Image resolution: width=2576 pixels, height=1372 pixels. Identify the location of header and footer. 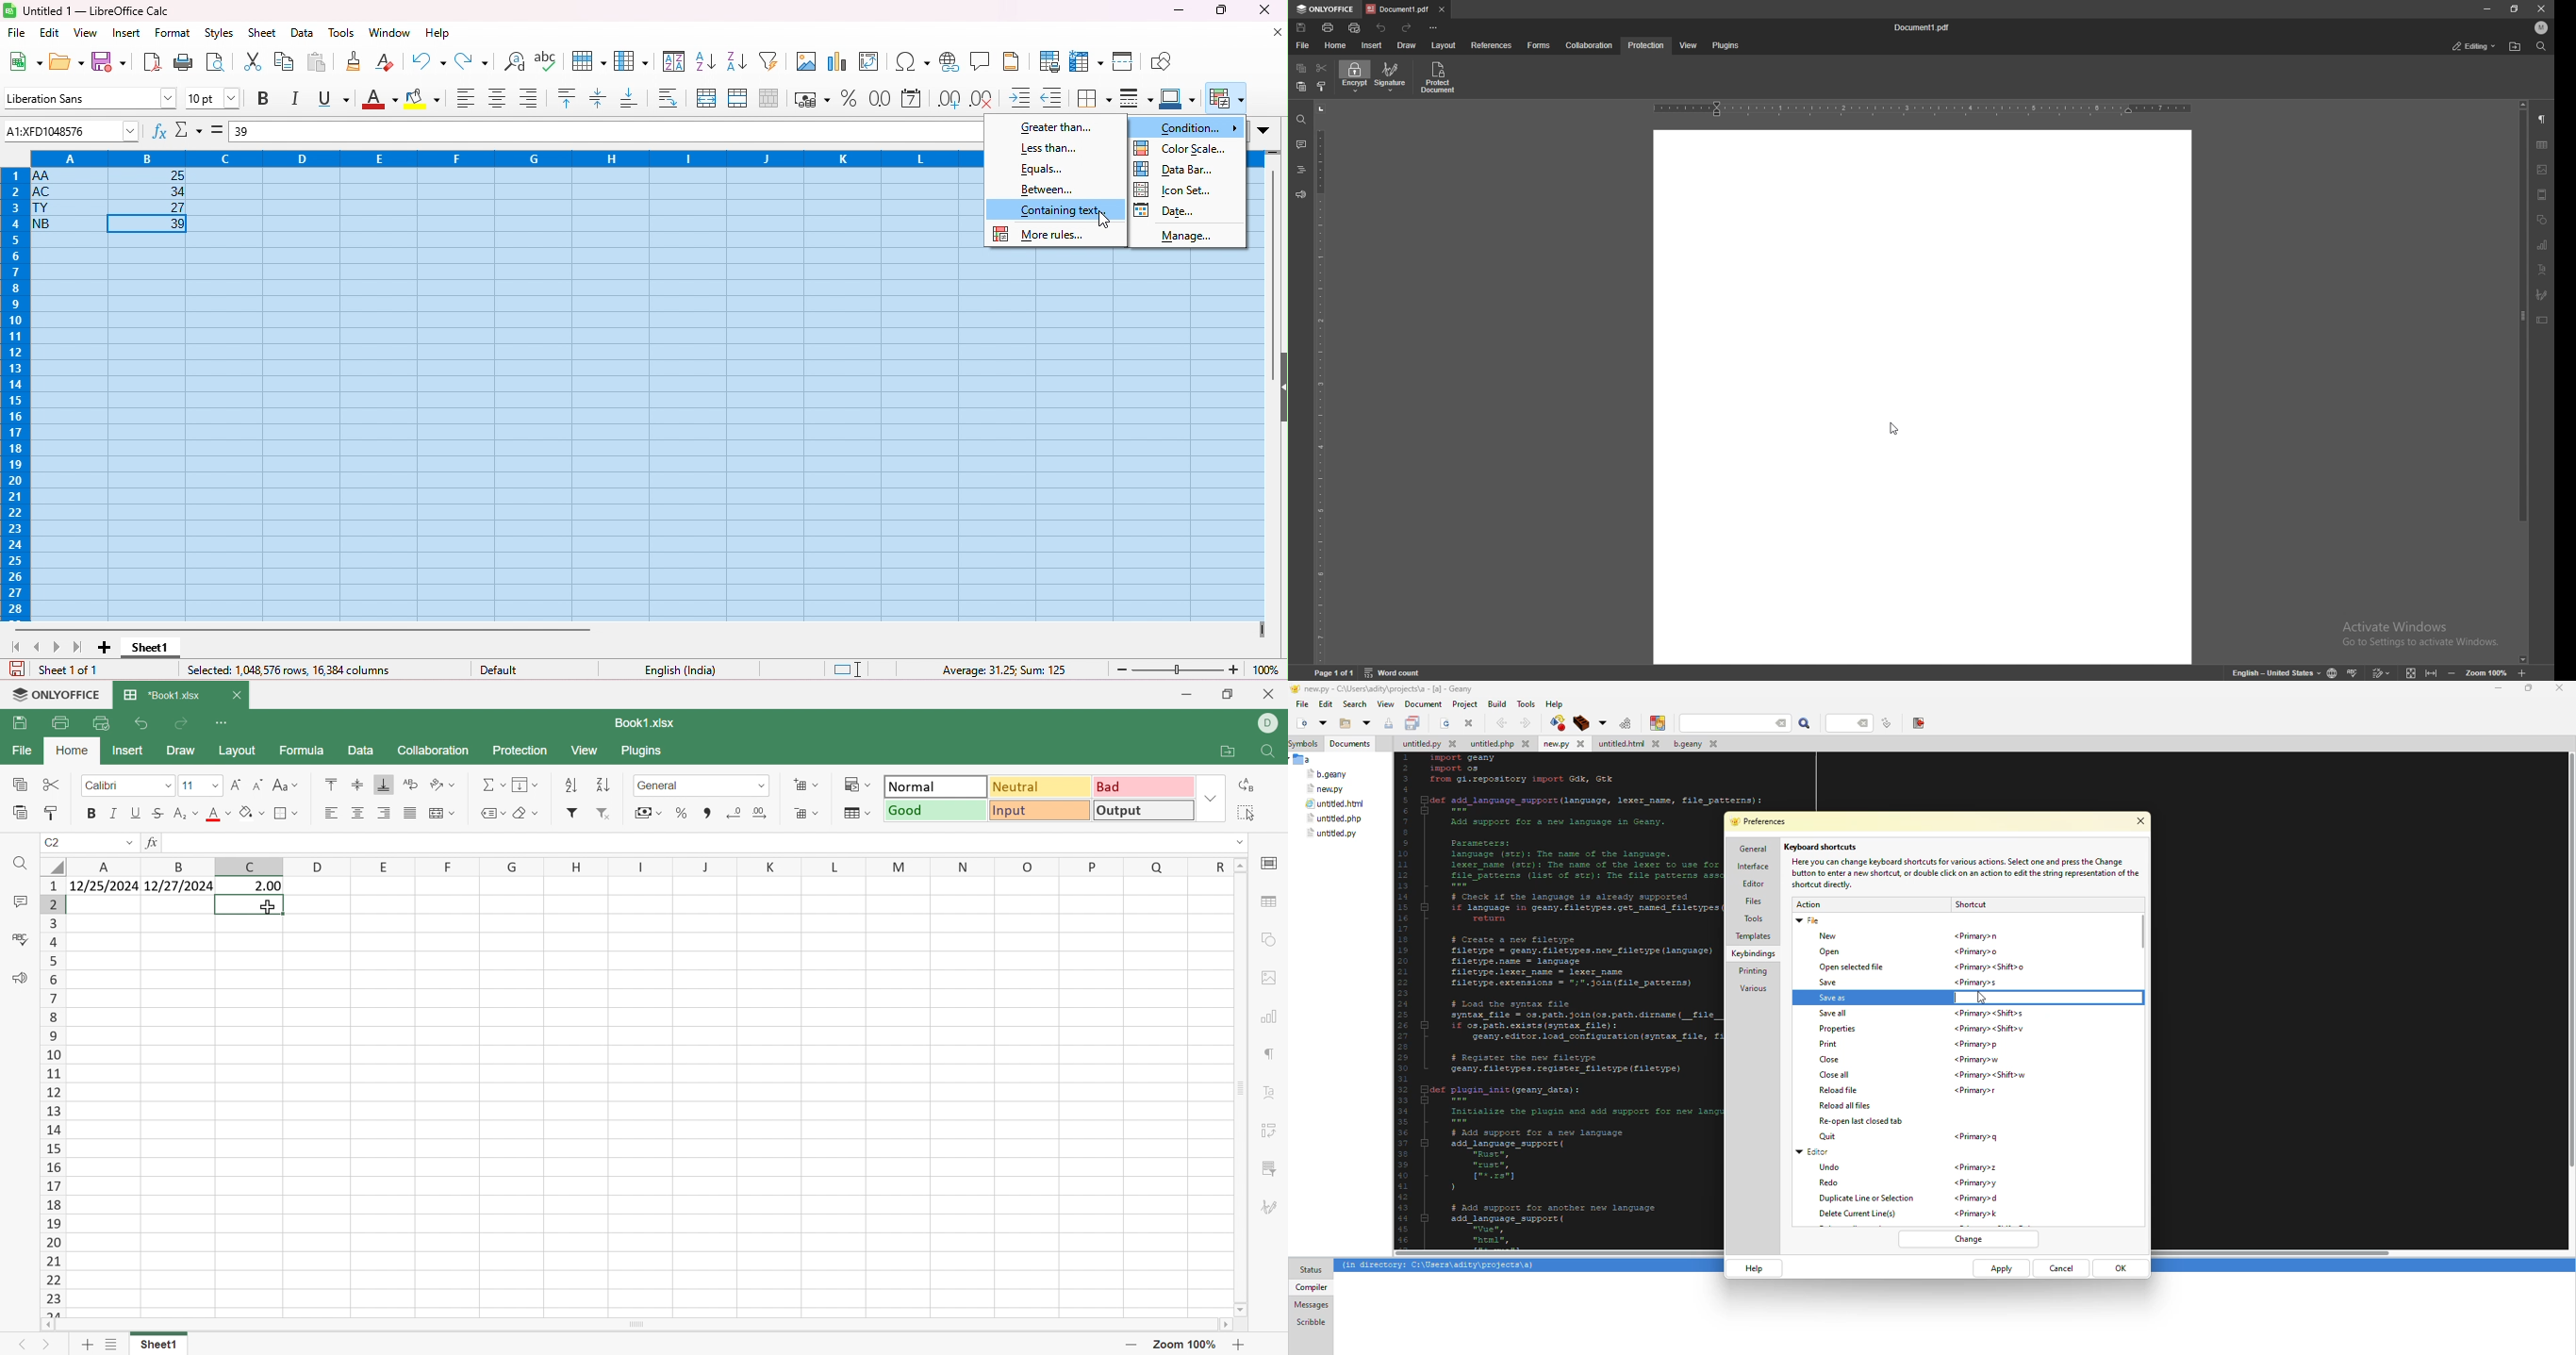
(1013, 60).